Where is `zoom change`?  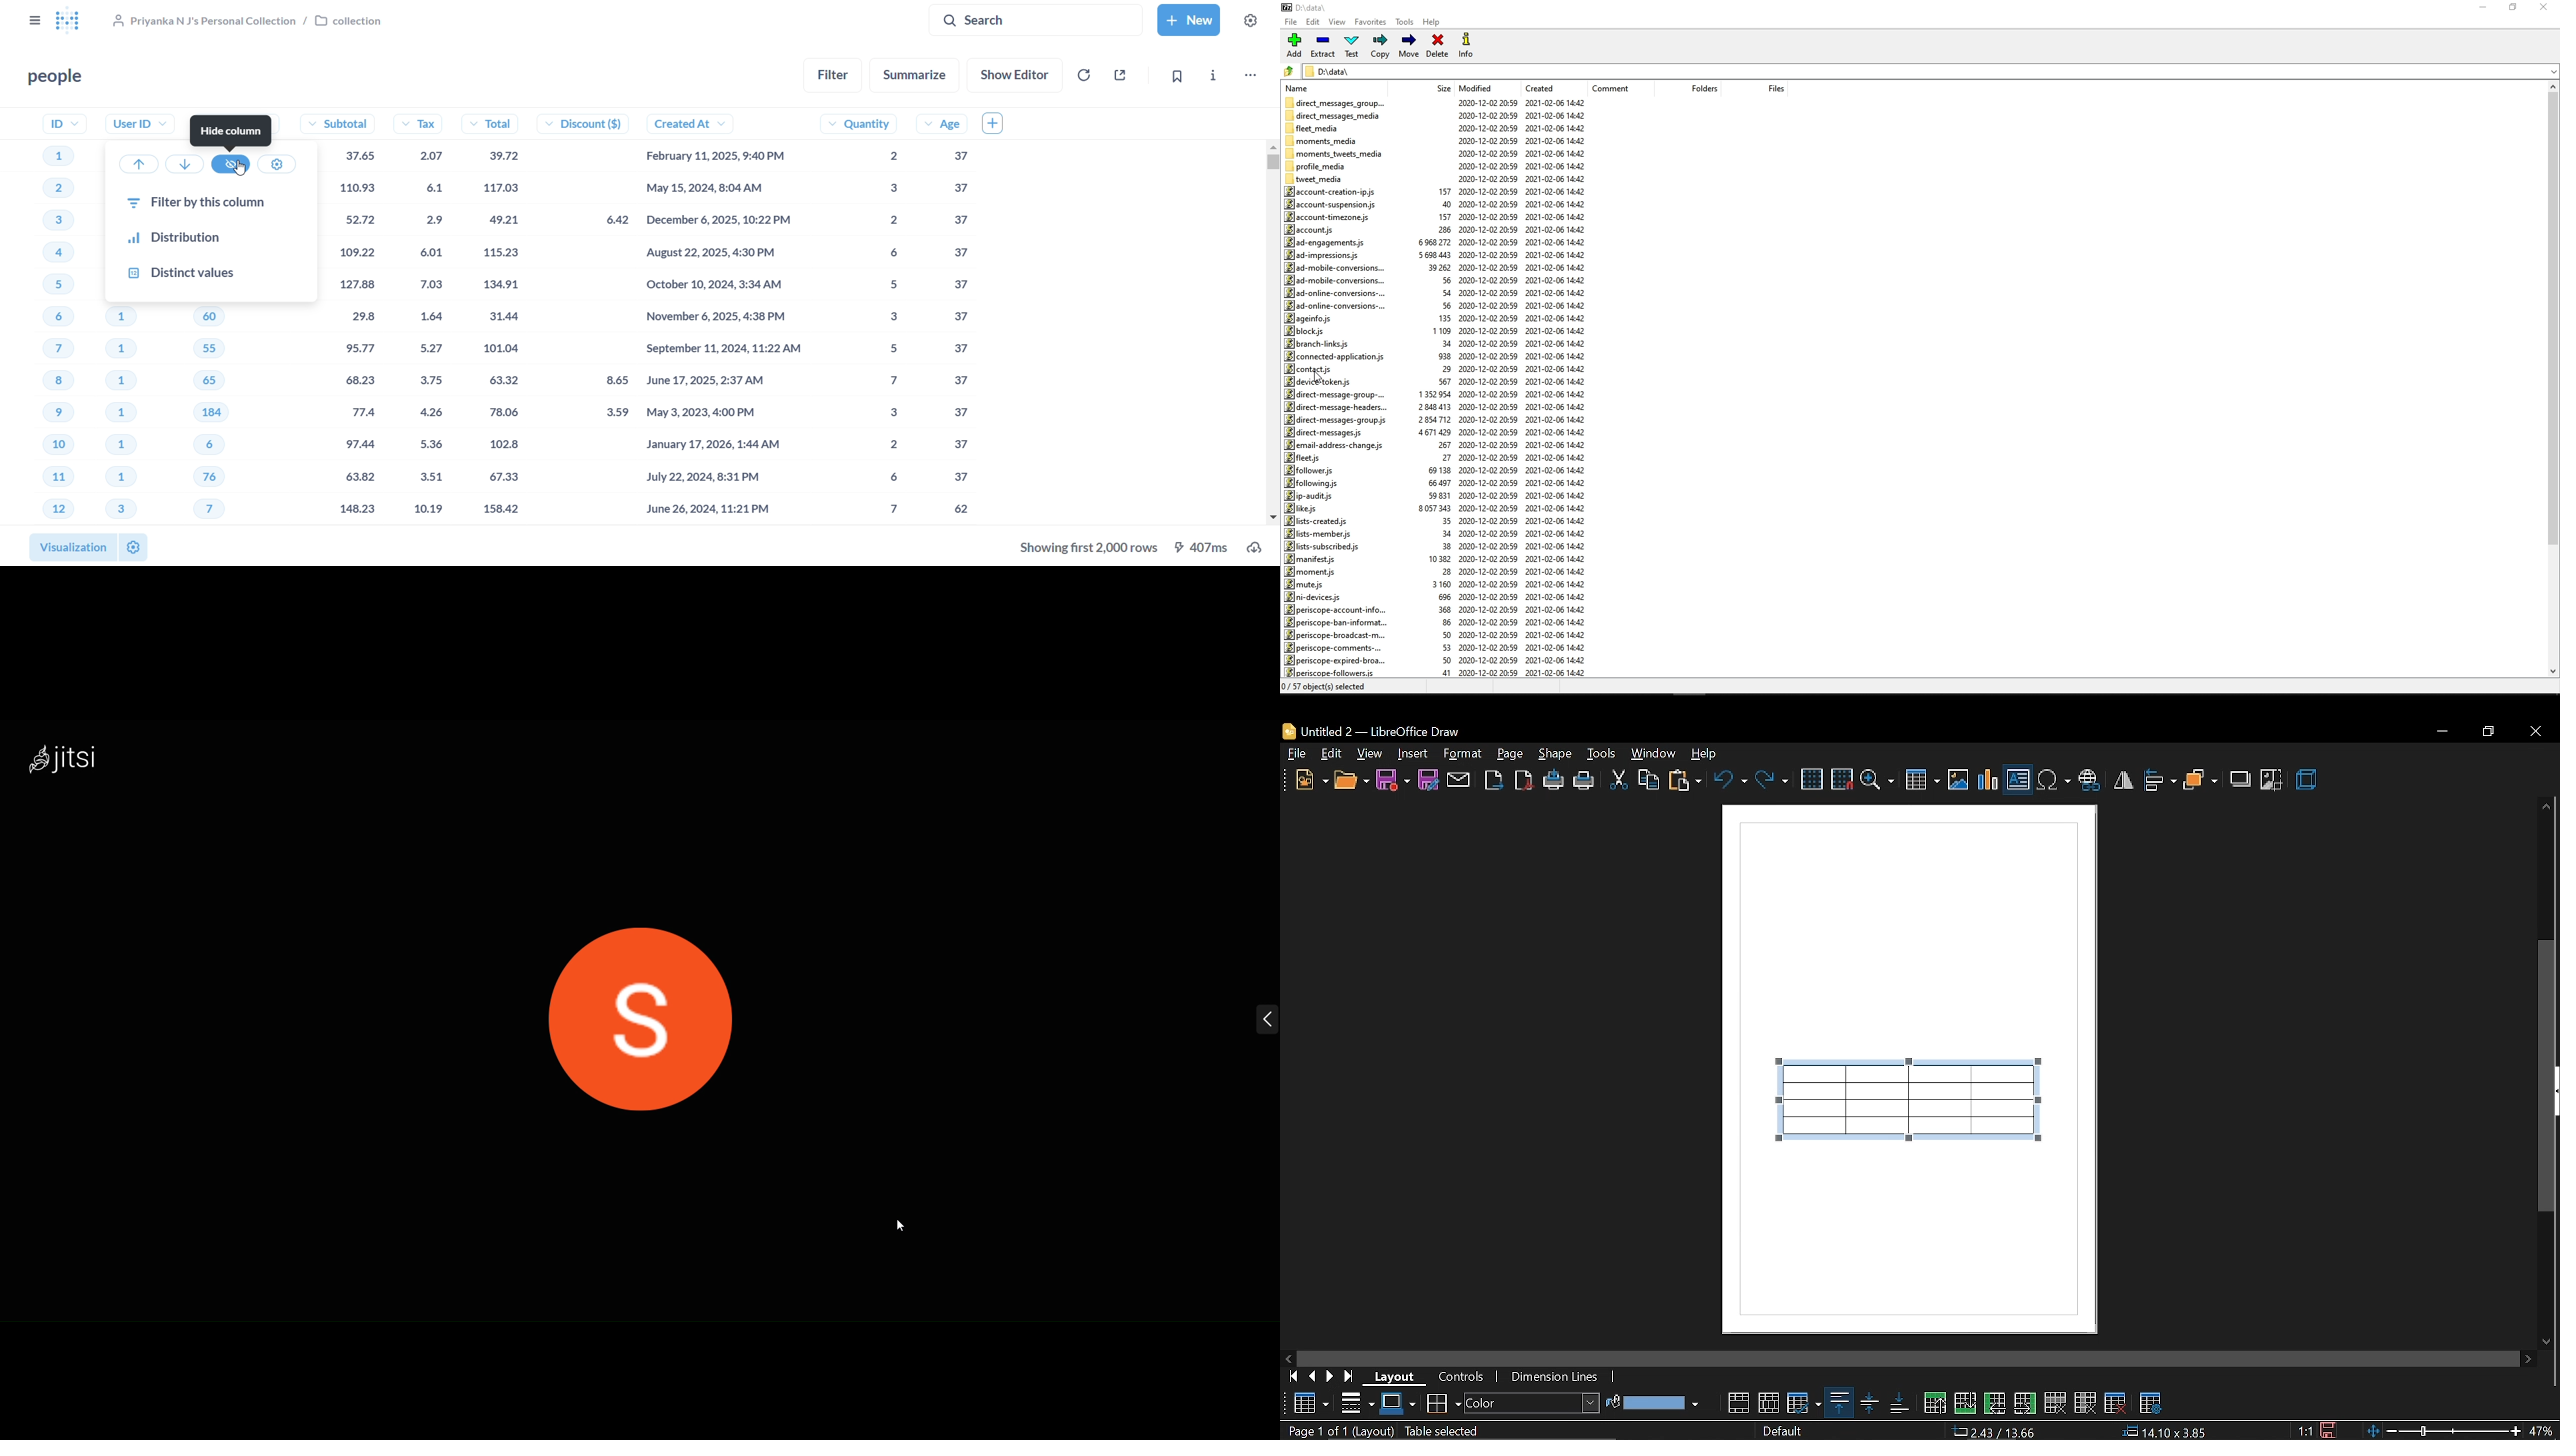
zoom change is located at coordinates (2442, 1432).